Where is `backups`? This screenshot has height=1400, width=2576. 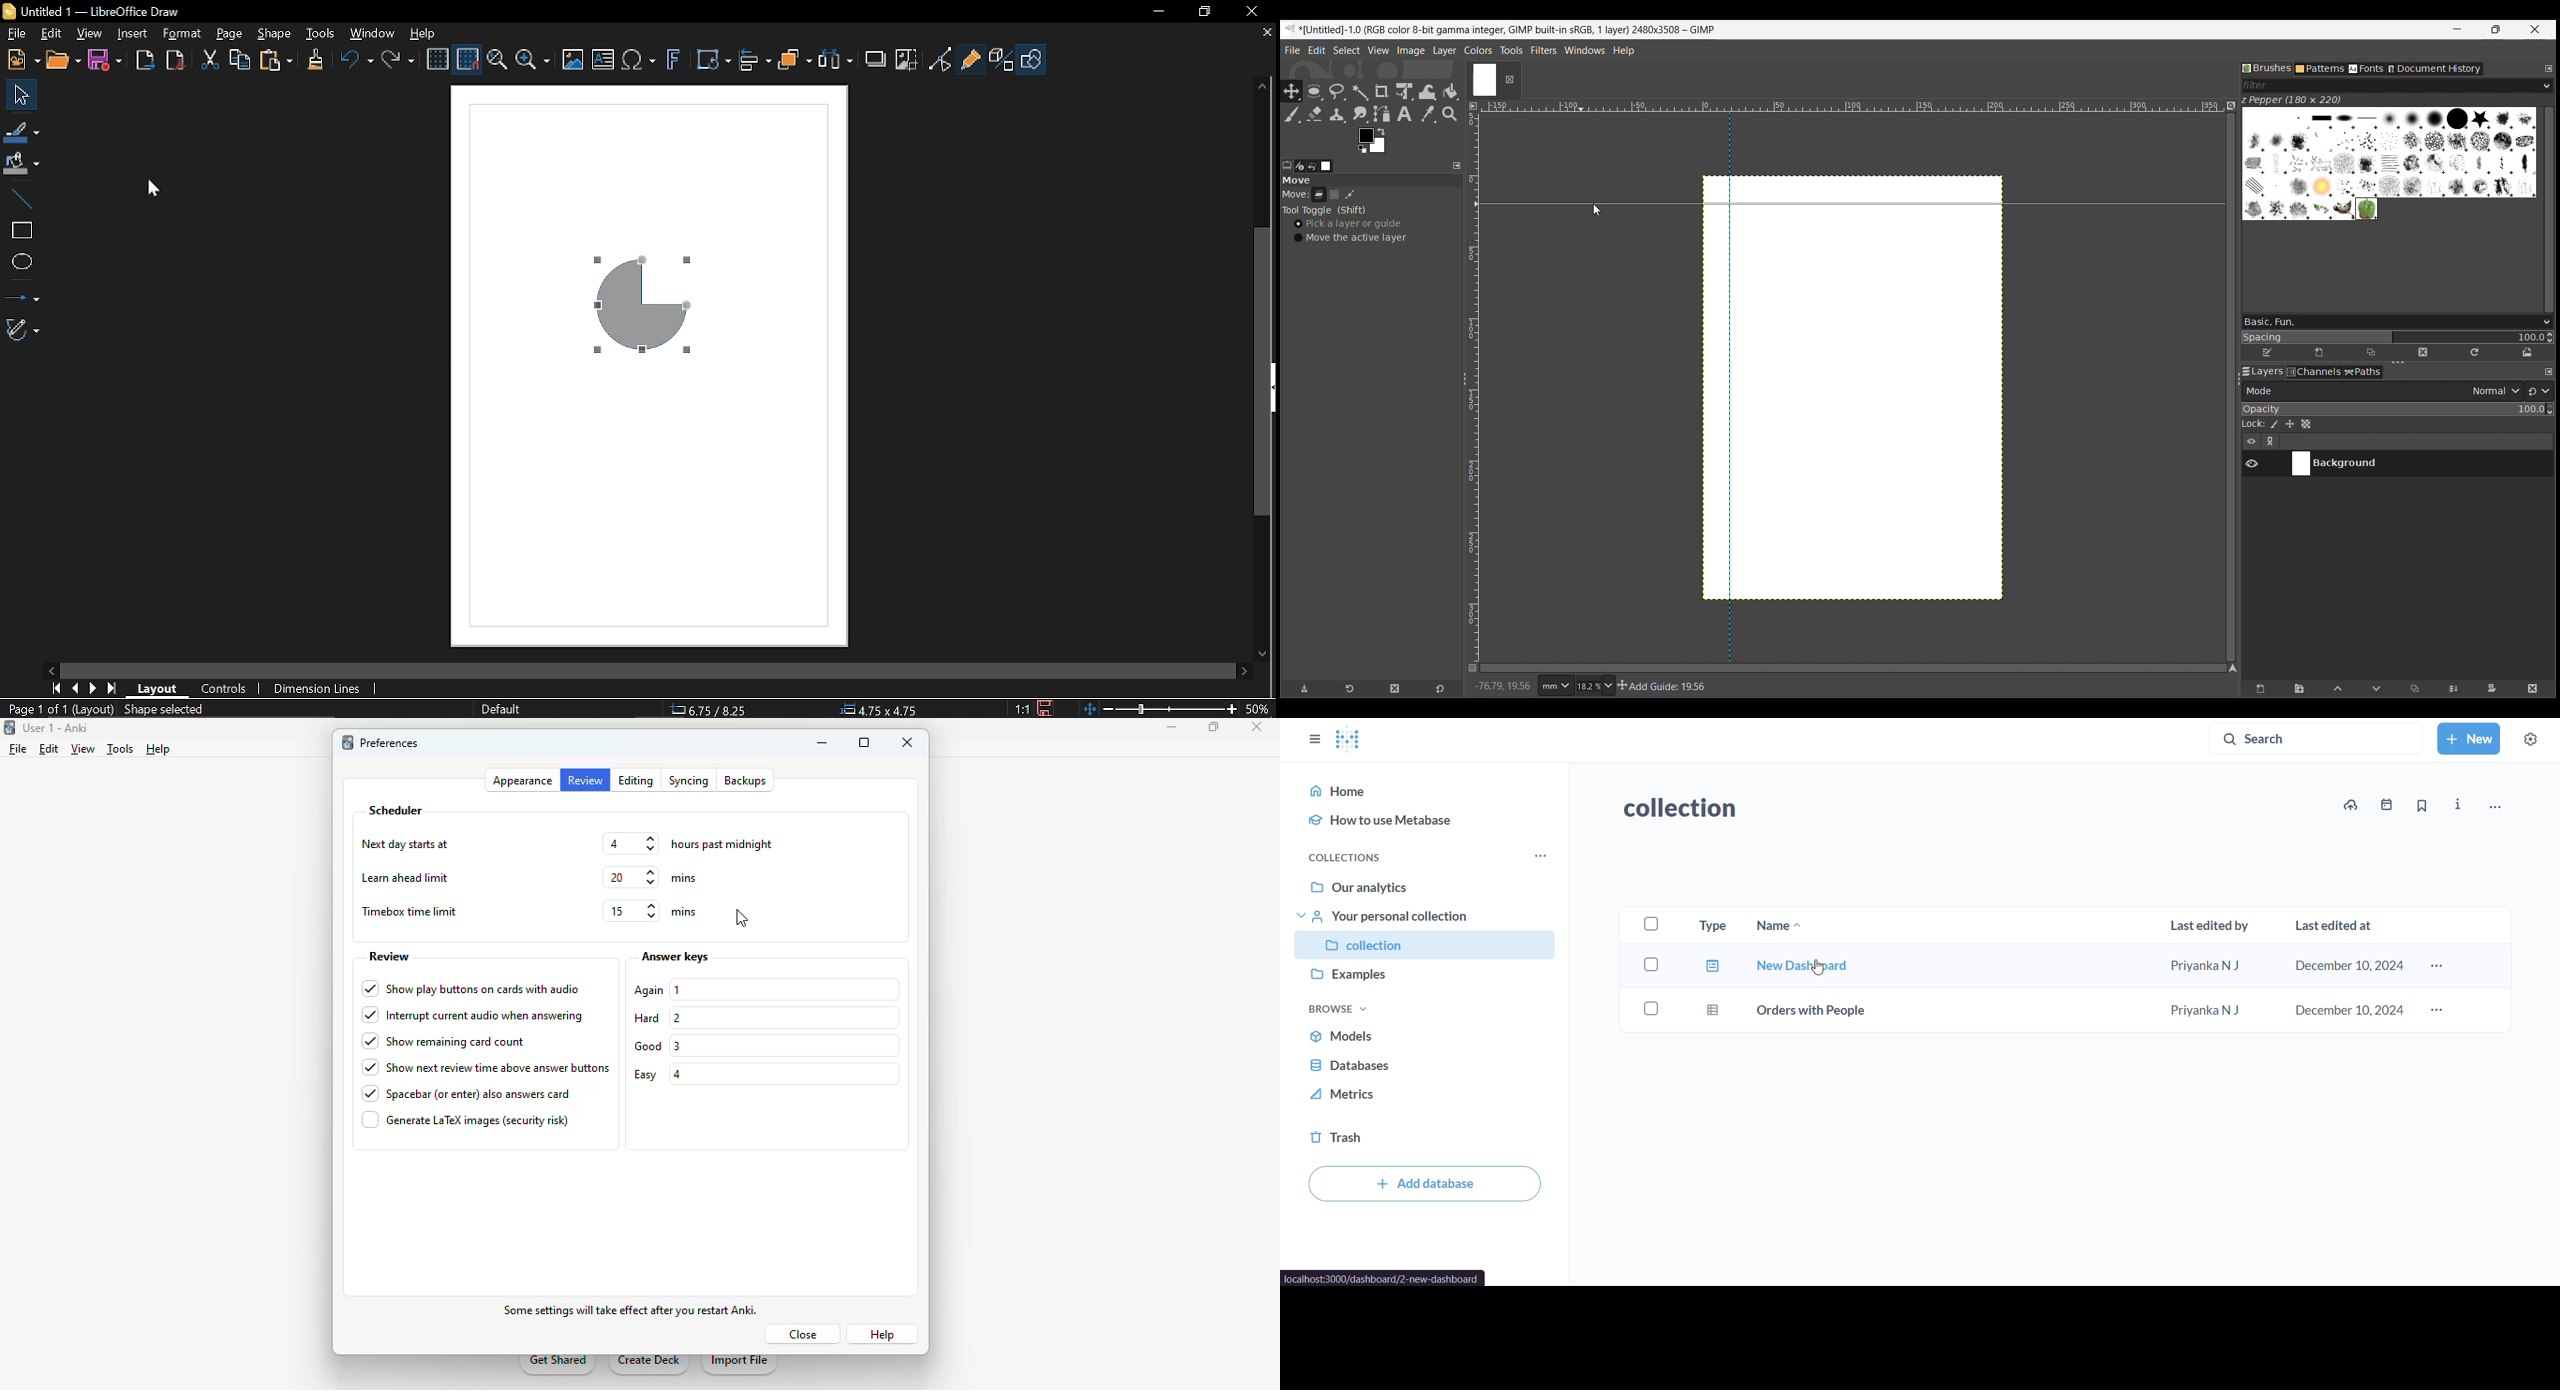 backups is located at coordinates (746, 781).